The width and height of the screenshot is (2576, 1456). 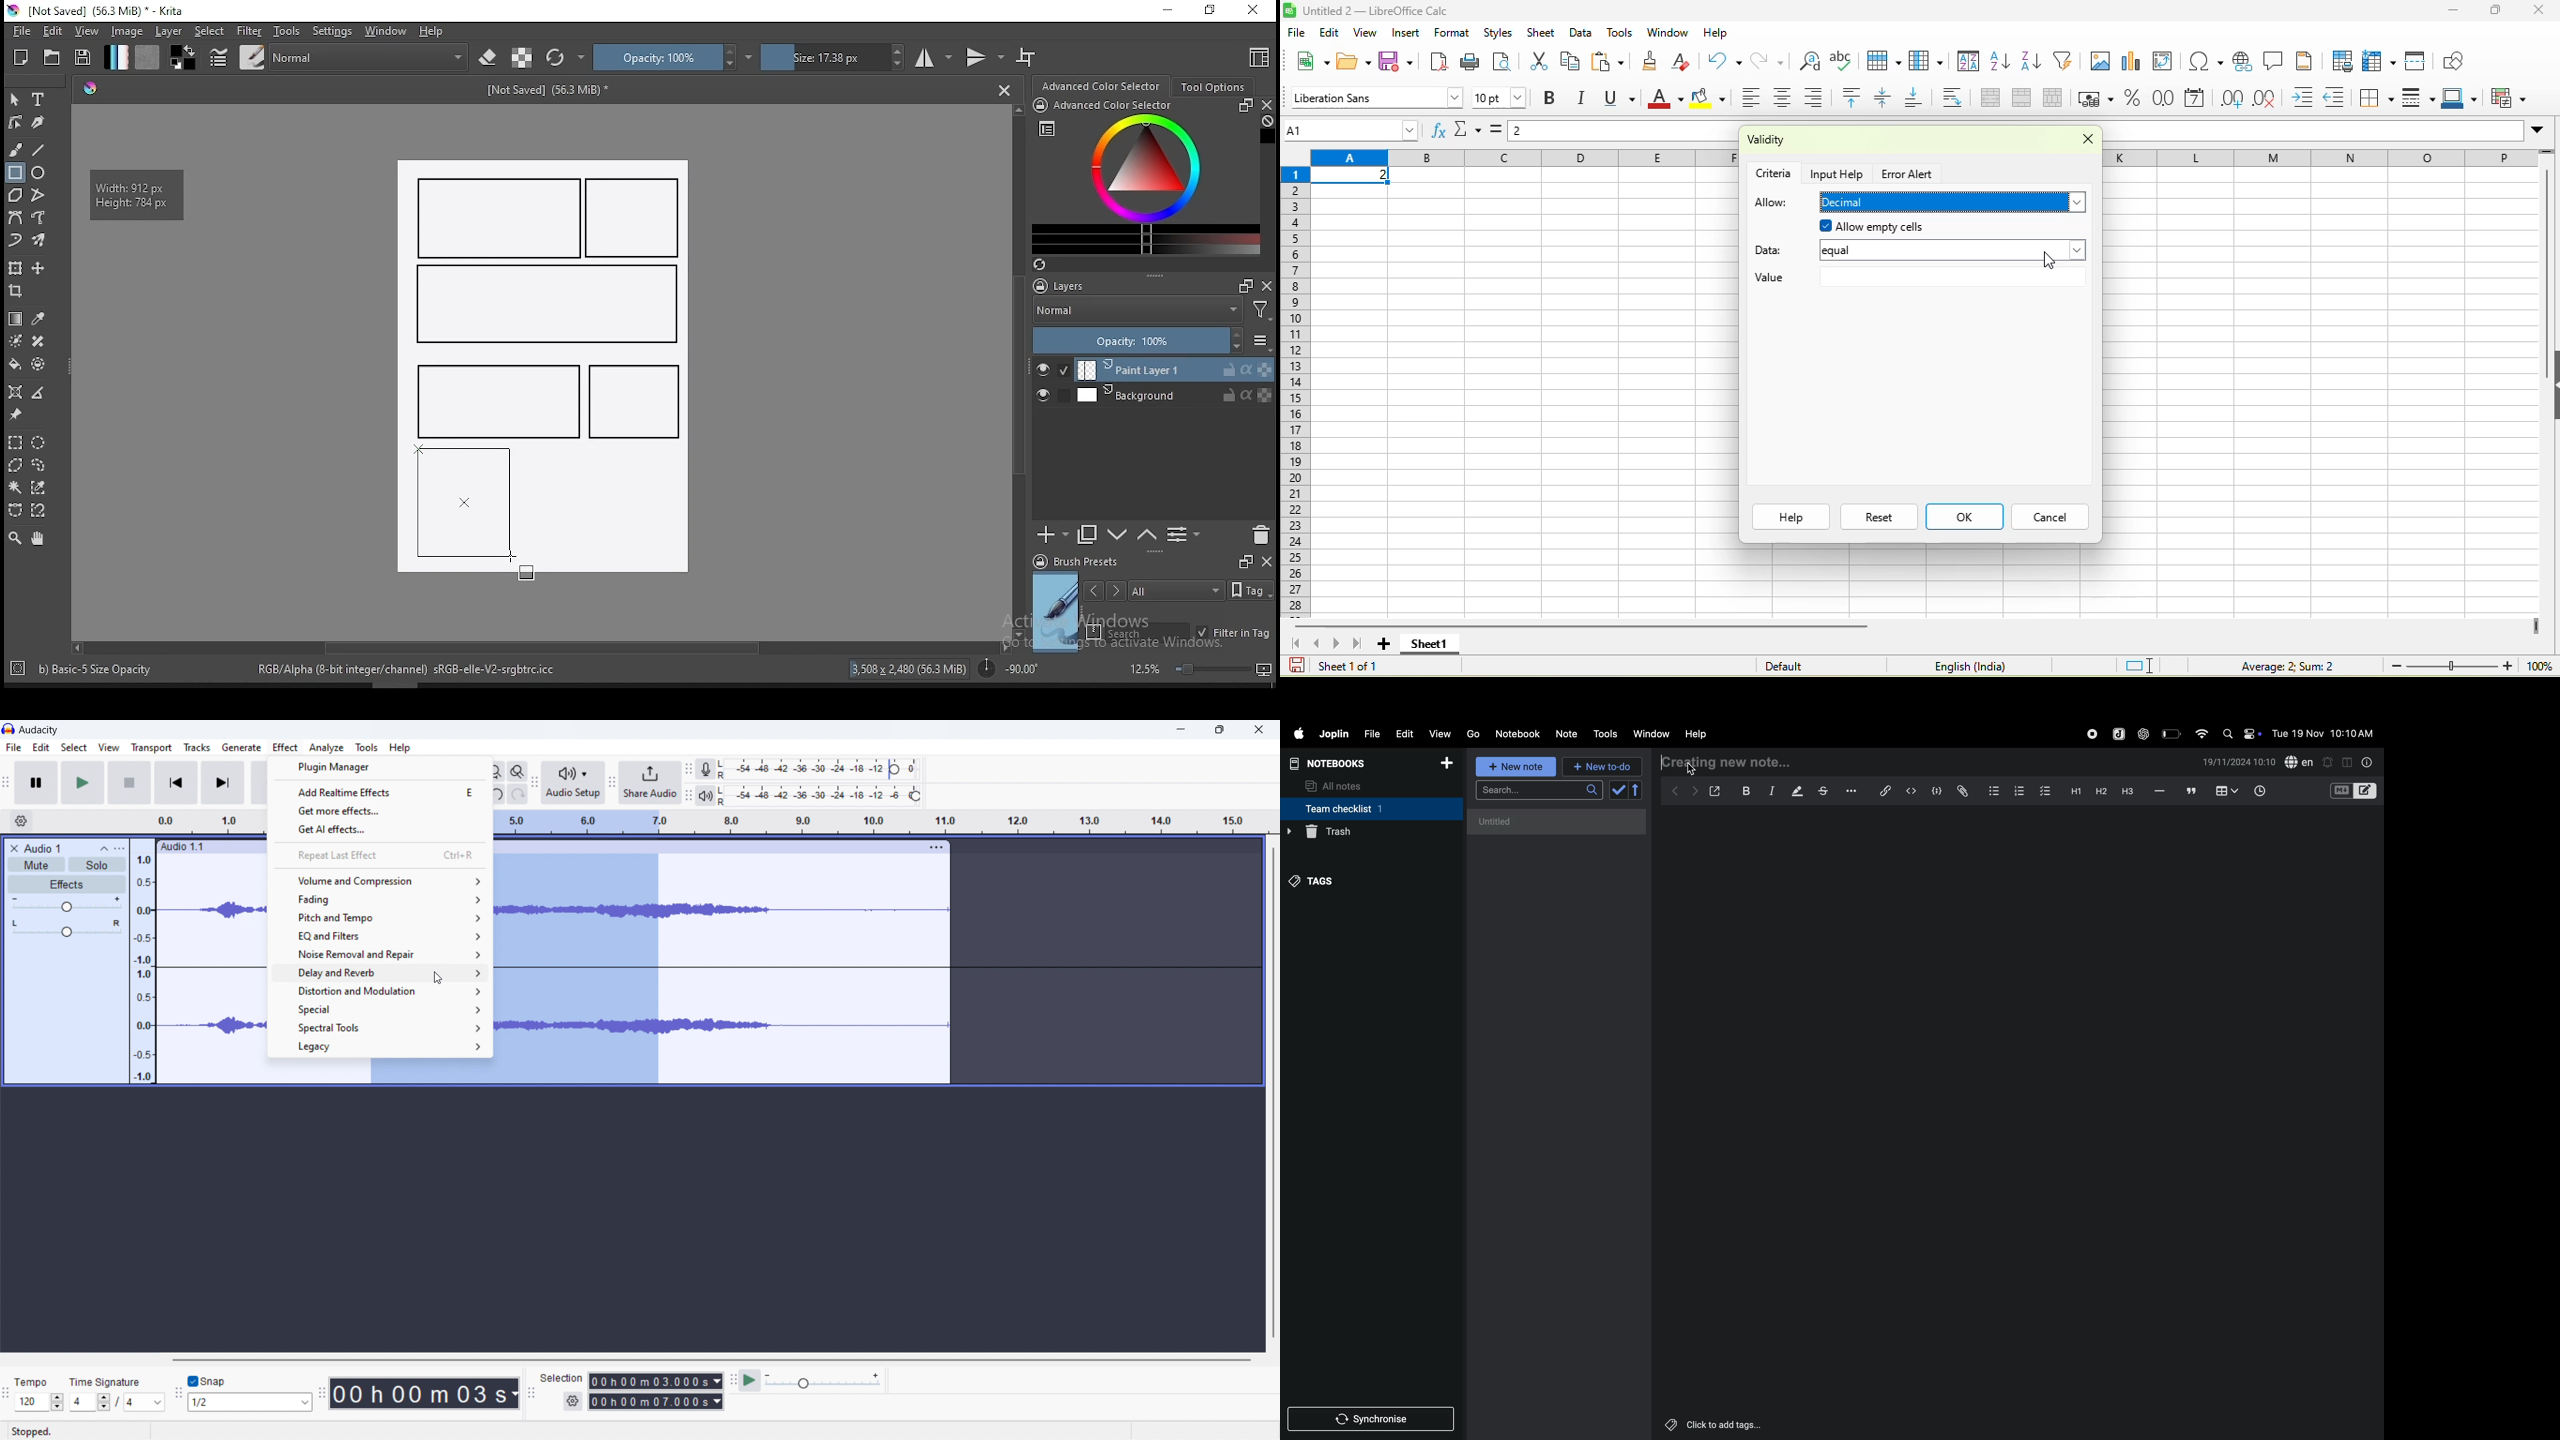 I want to click on code block, so click(x=1936, y=790).